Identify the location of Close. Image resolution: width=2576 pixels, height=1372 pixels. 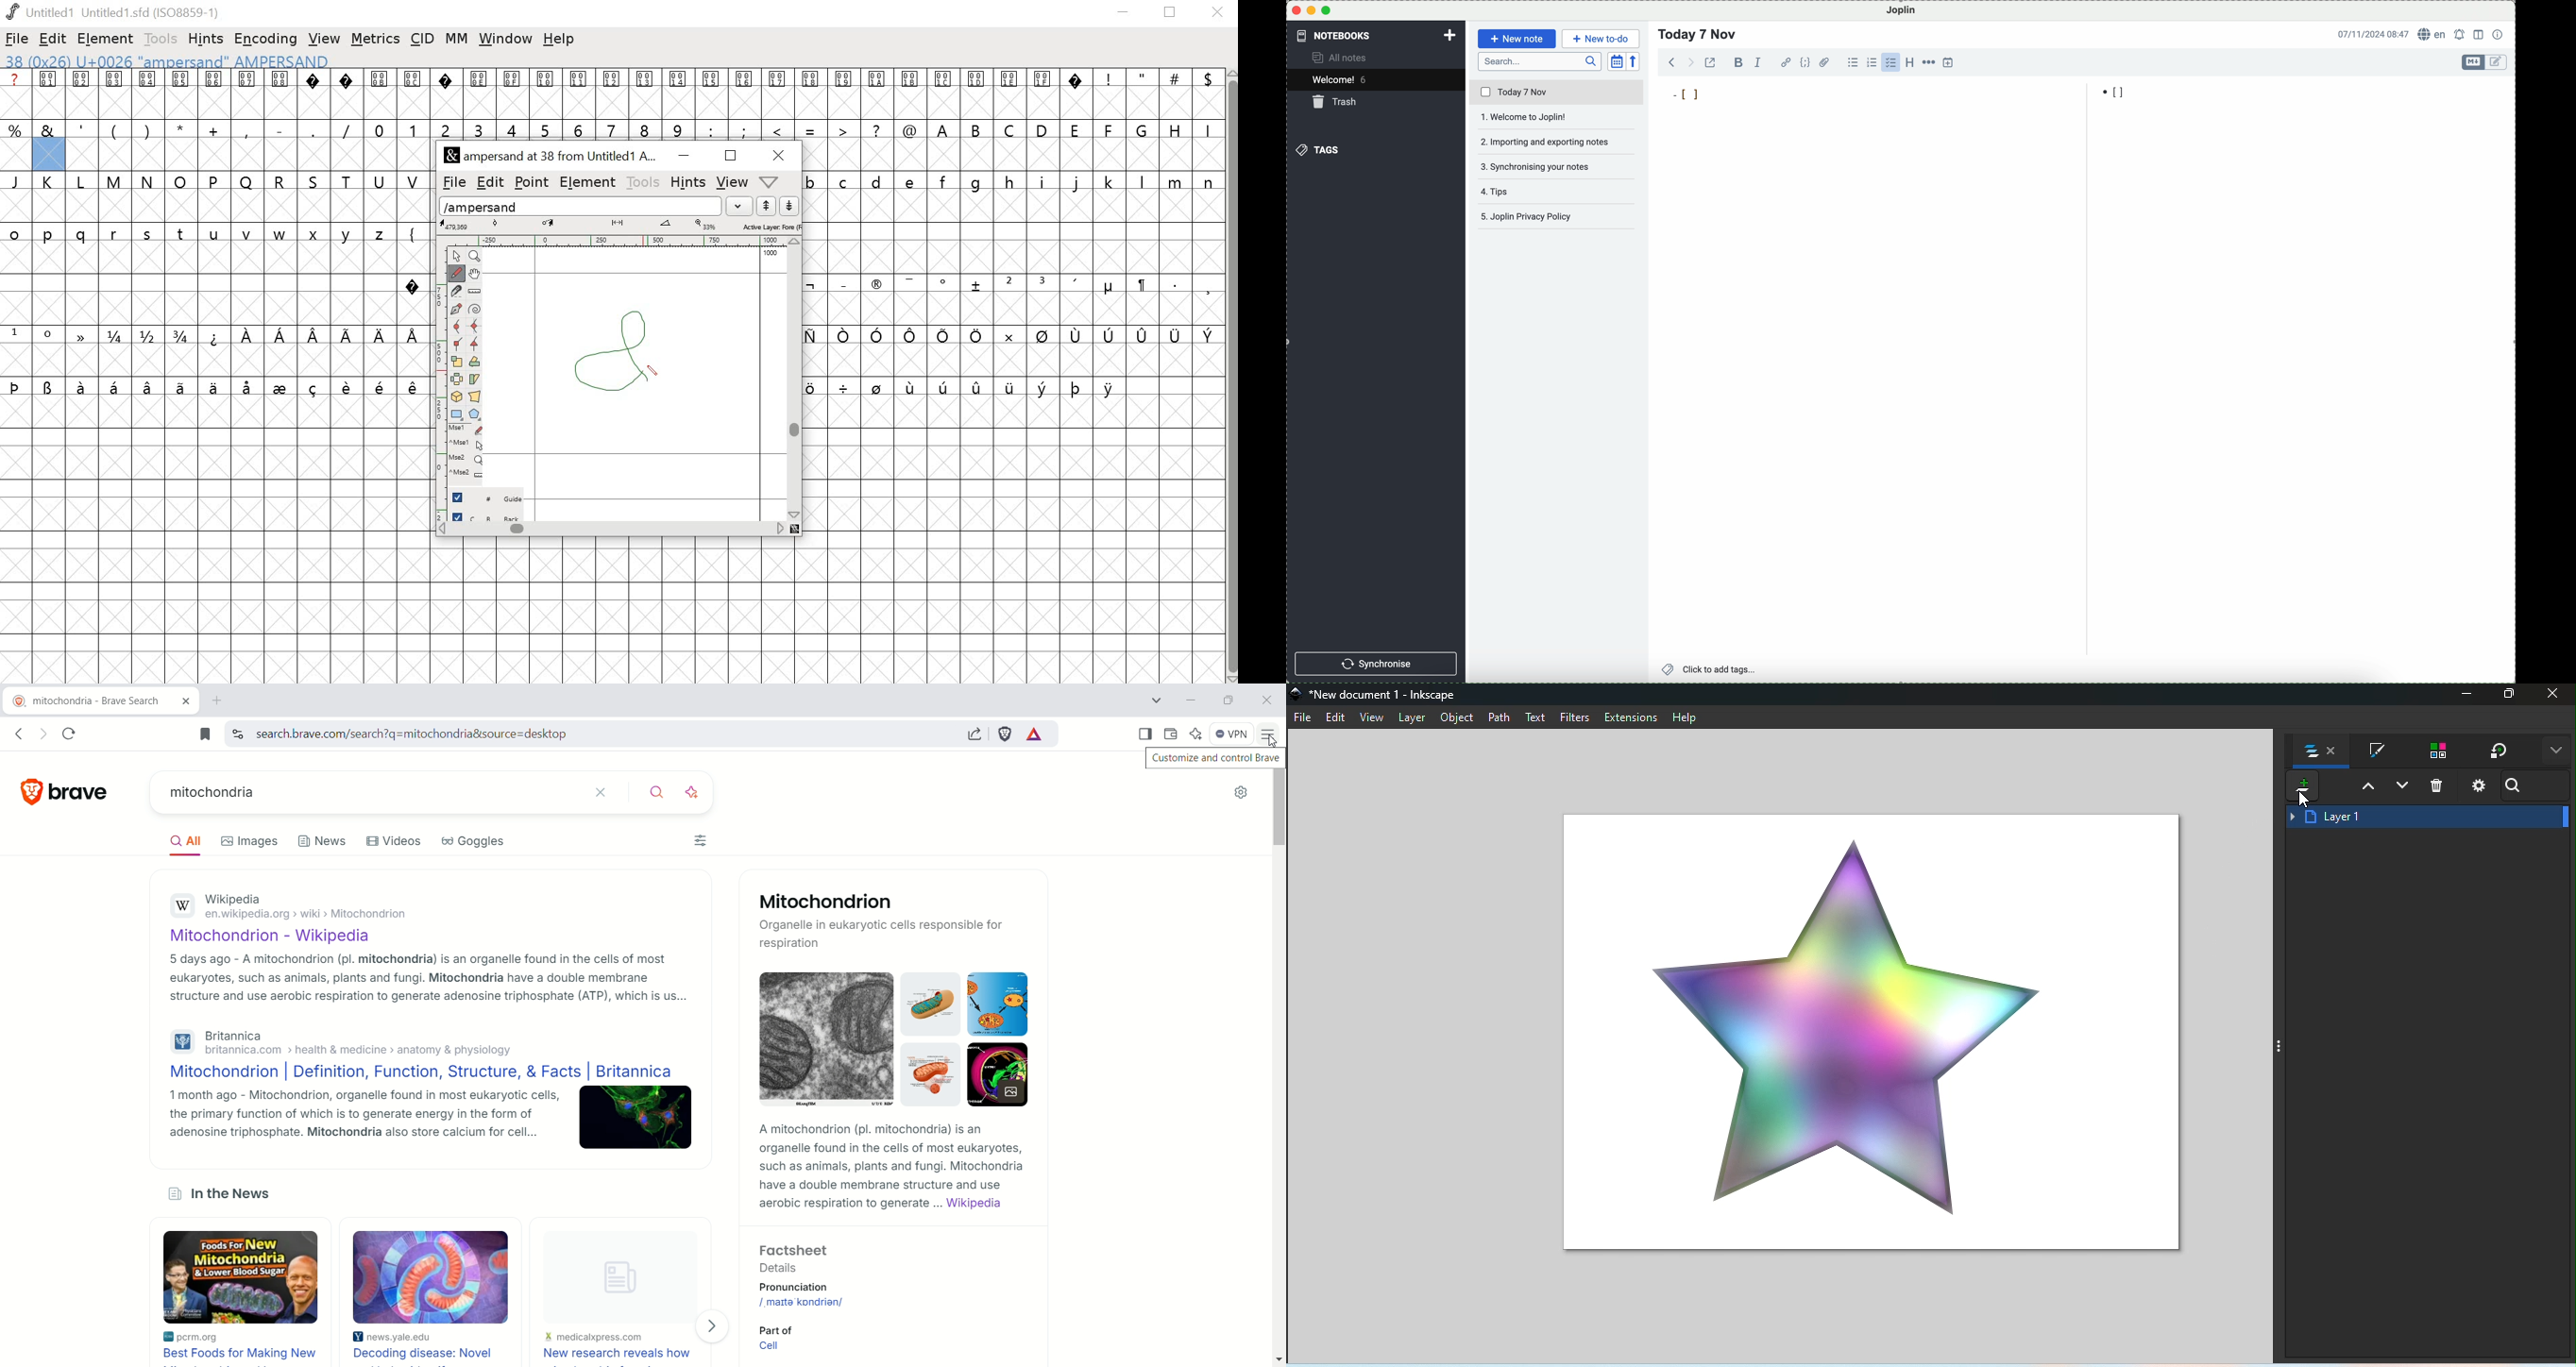
(2555, 696).